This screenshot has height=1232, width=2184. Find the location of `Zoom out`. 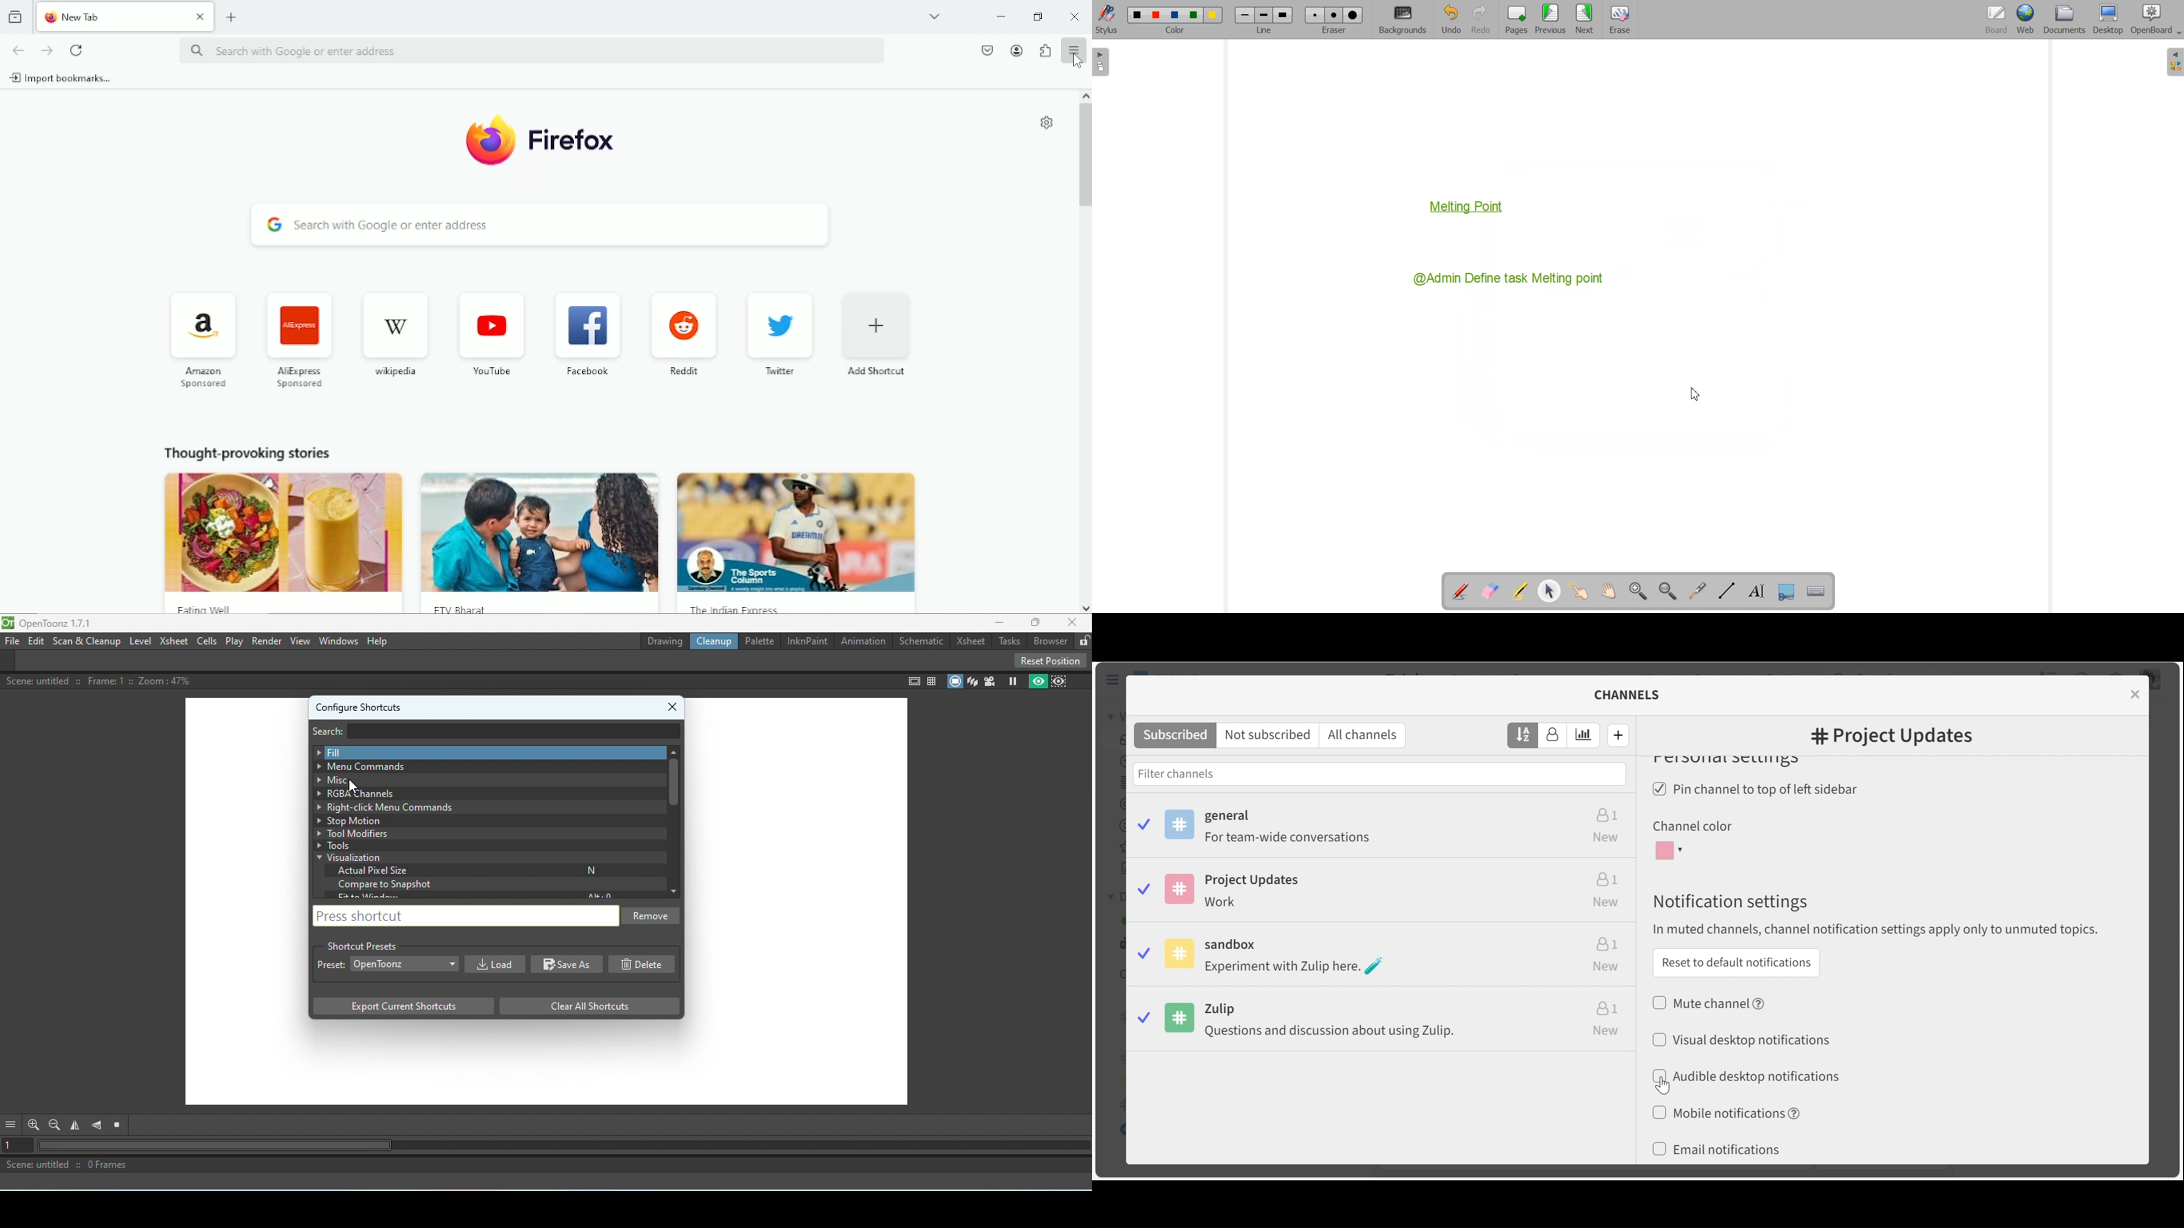

Zoom out is located at coordinates (54, 1125).